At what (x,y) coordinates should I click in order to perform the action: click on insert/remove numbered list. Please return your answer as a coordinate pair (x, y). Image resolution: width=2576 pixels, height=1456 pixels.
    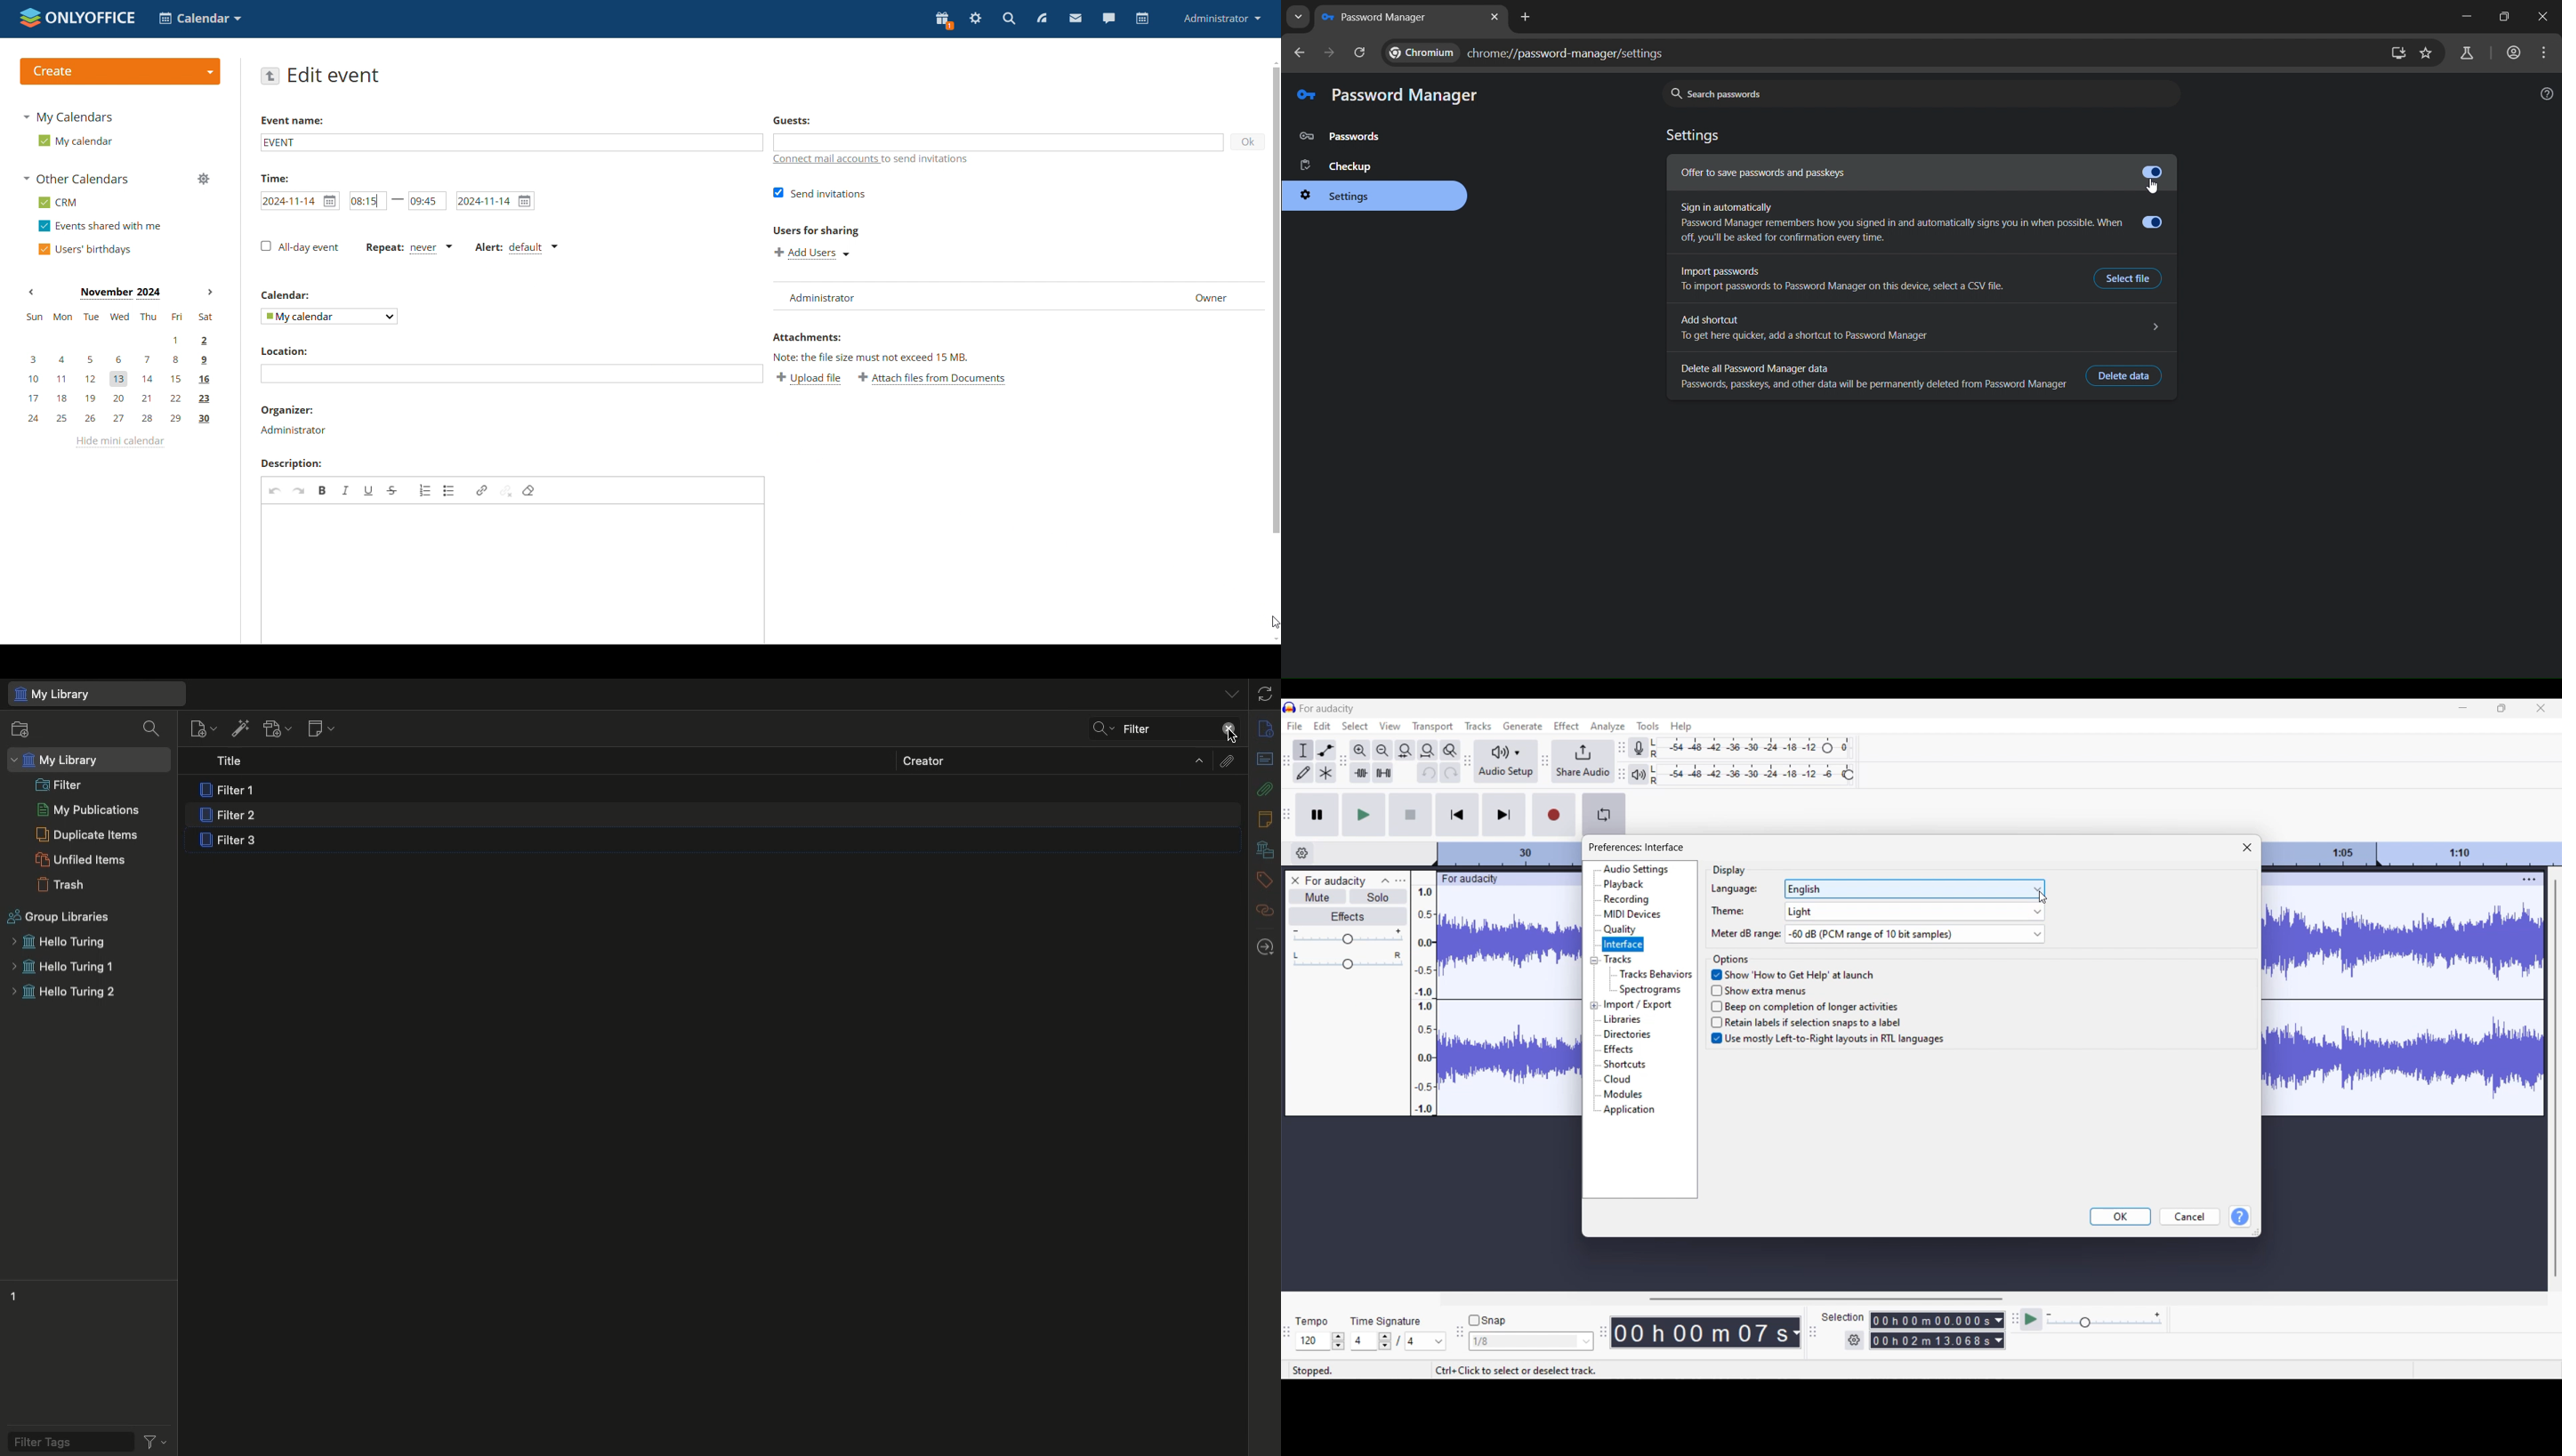
    Looking at the image, I should click on (425, 490).